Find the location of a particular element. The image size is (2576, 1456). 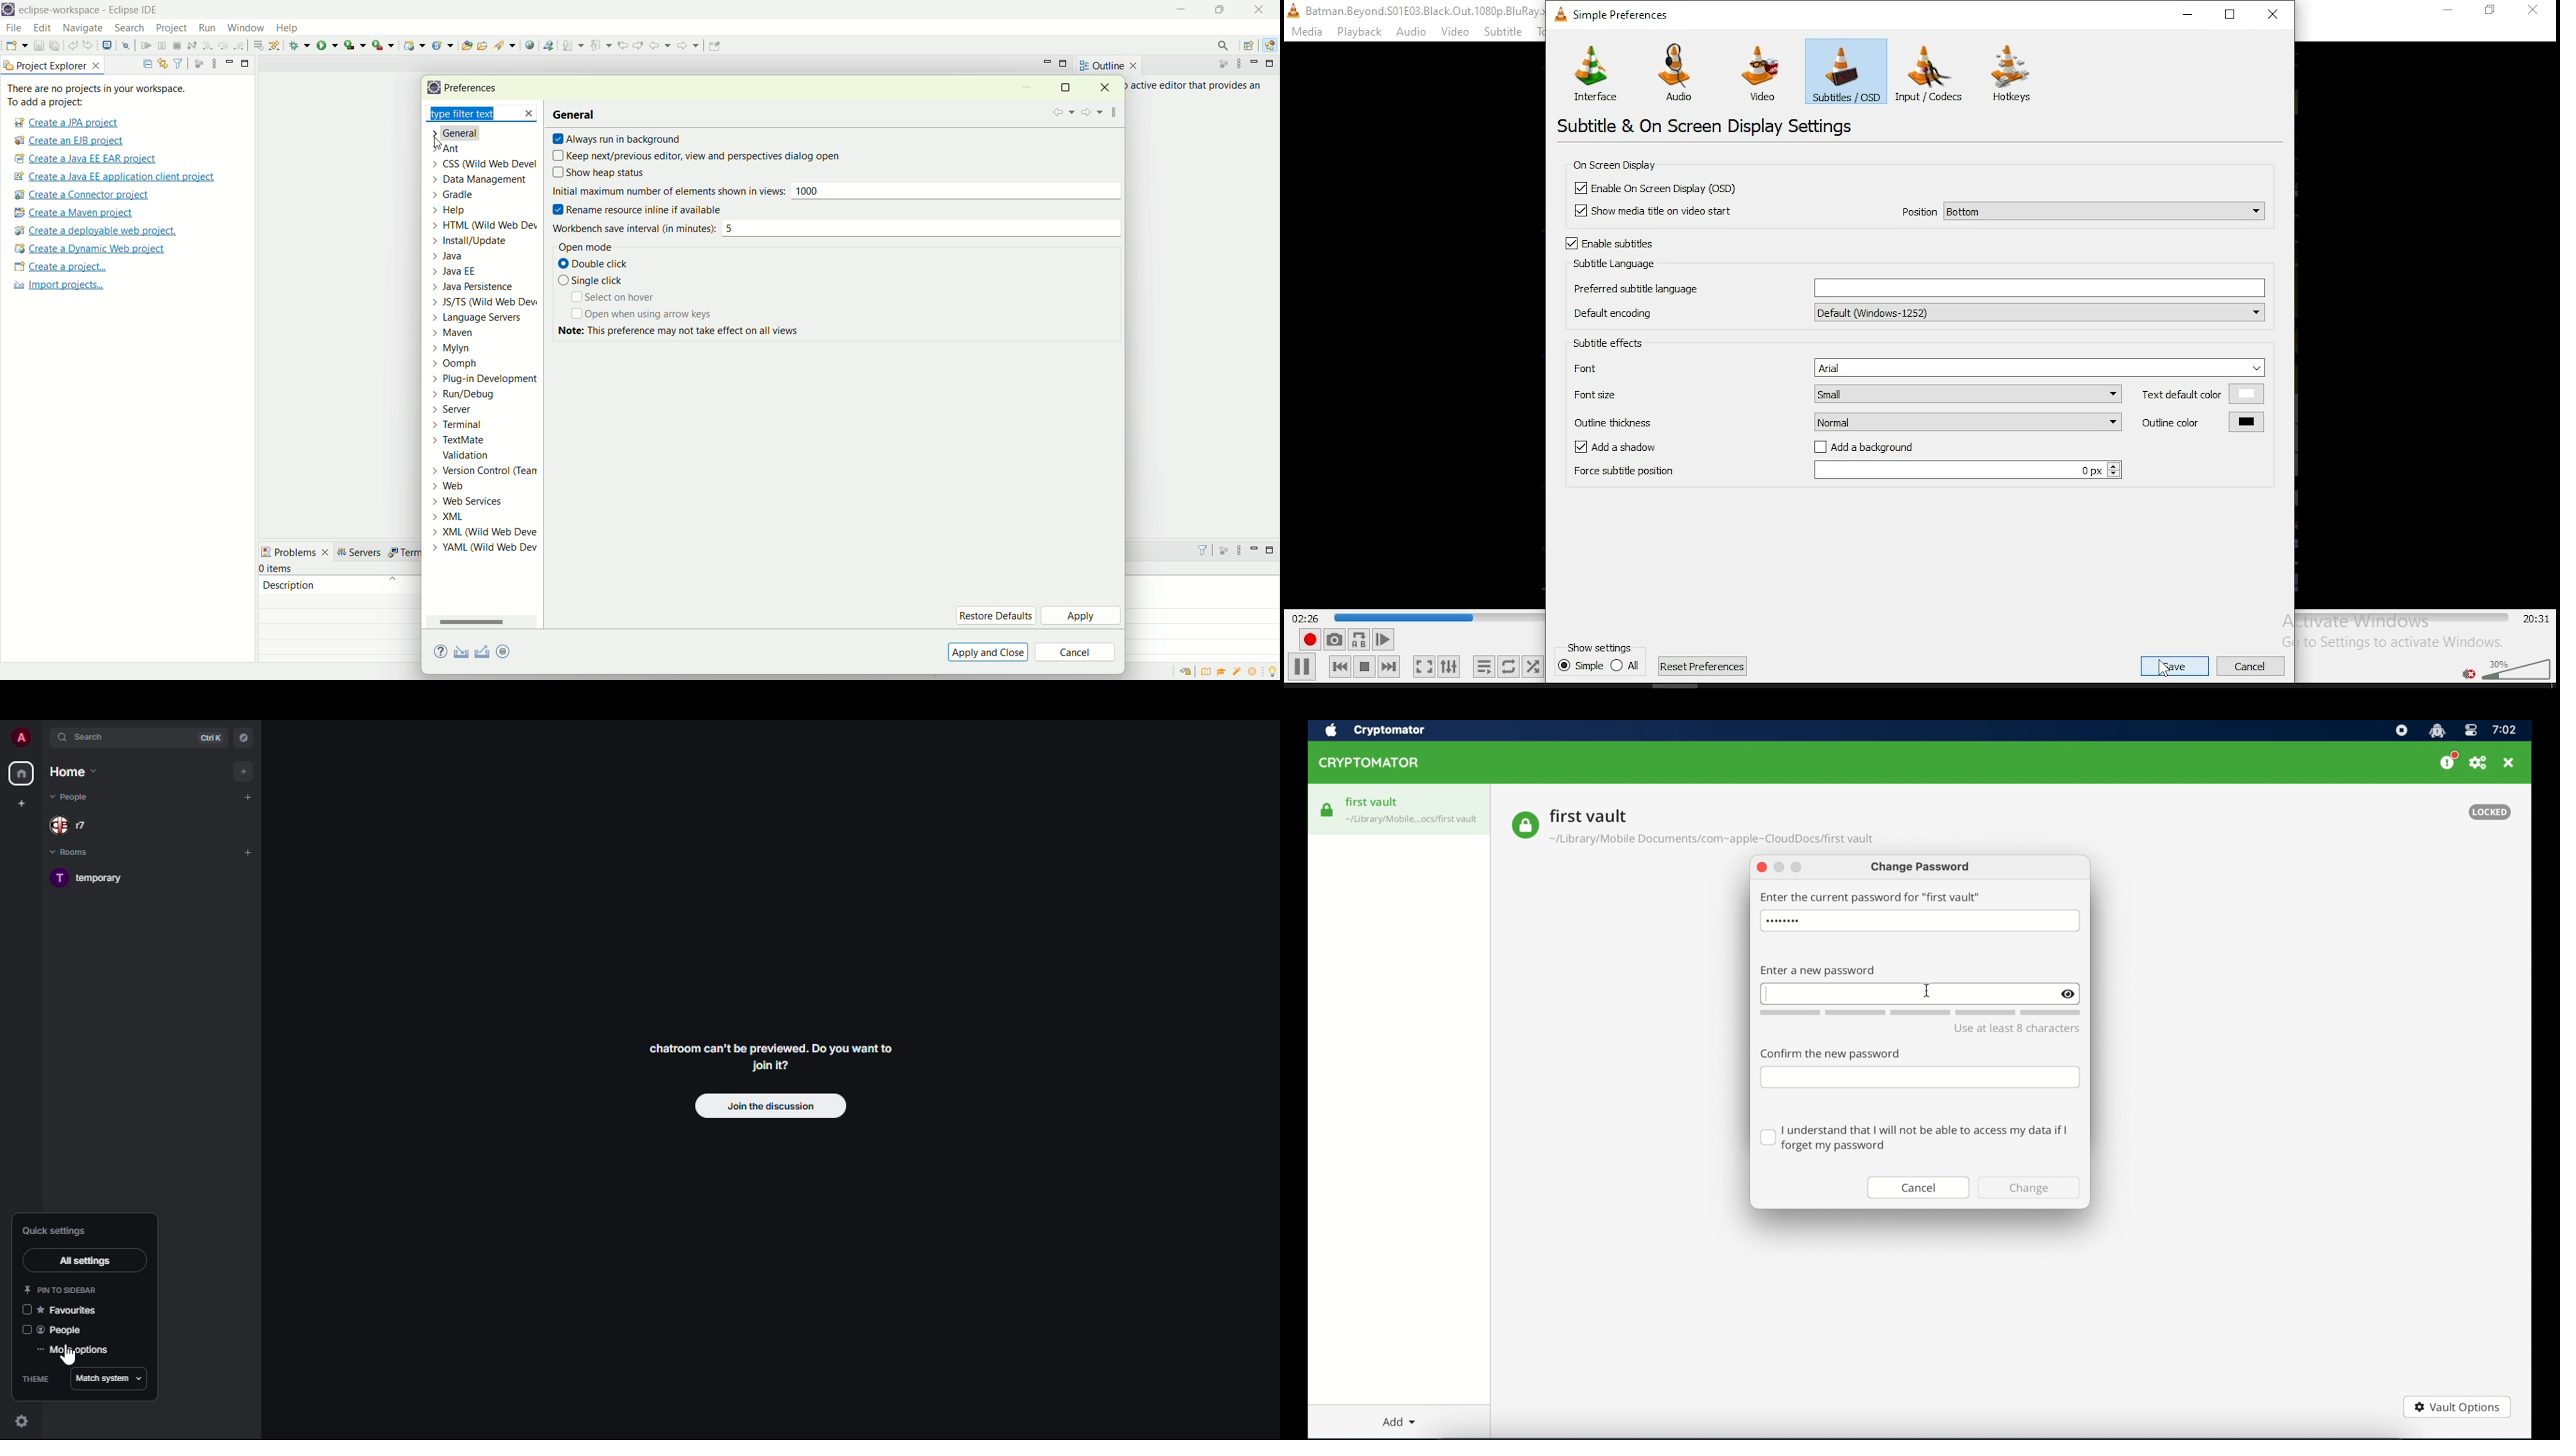

version control is located at coordinates (486, 471).